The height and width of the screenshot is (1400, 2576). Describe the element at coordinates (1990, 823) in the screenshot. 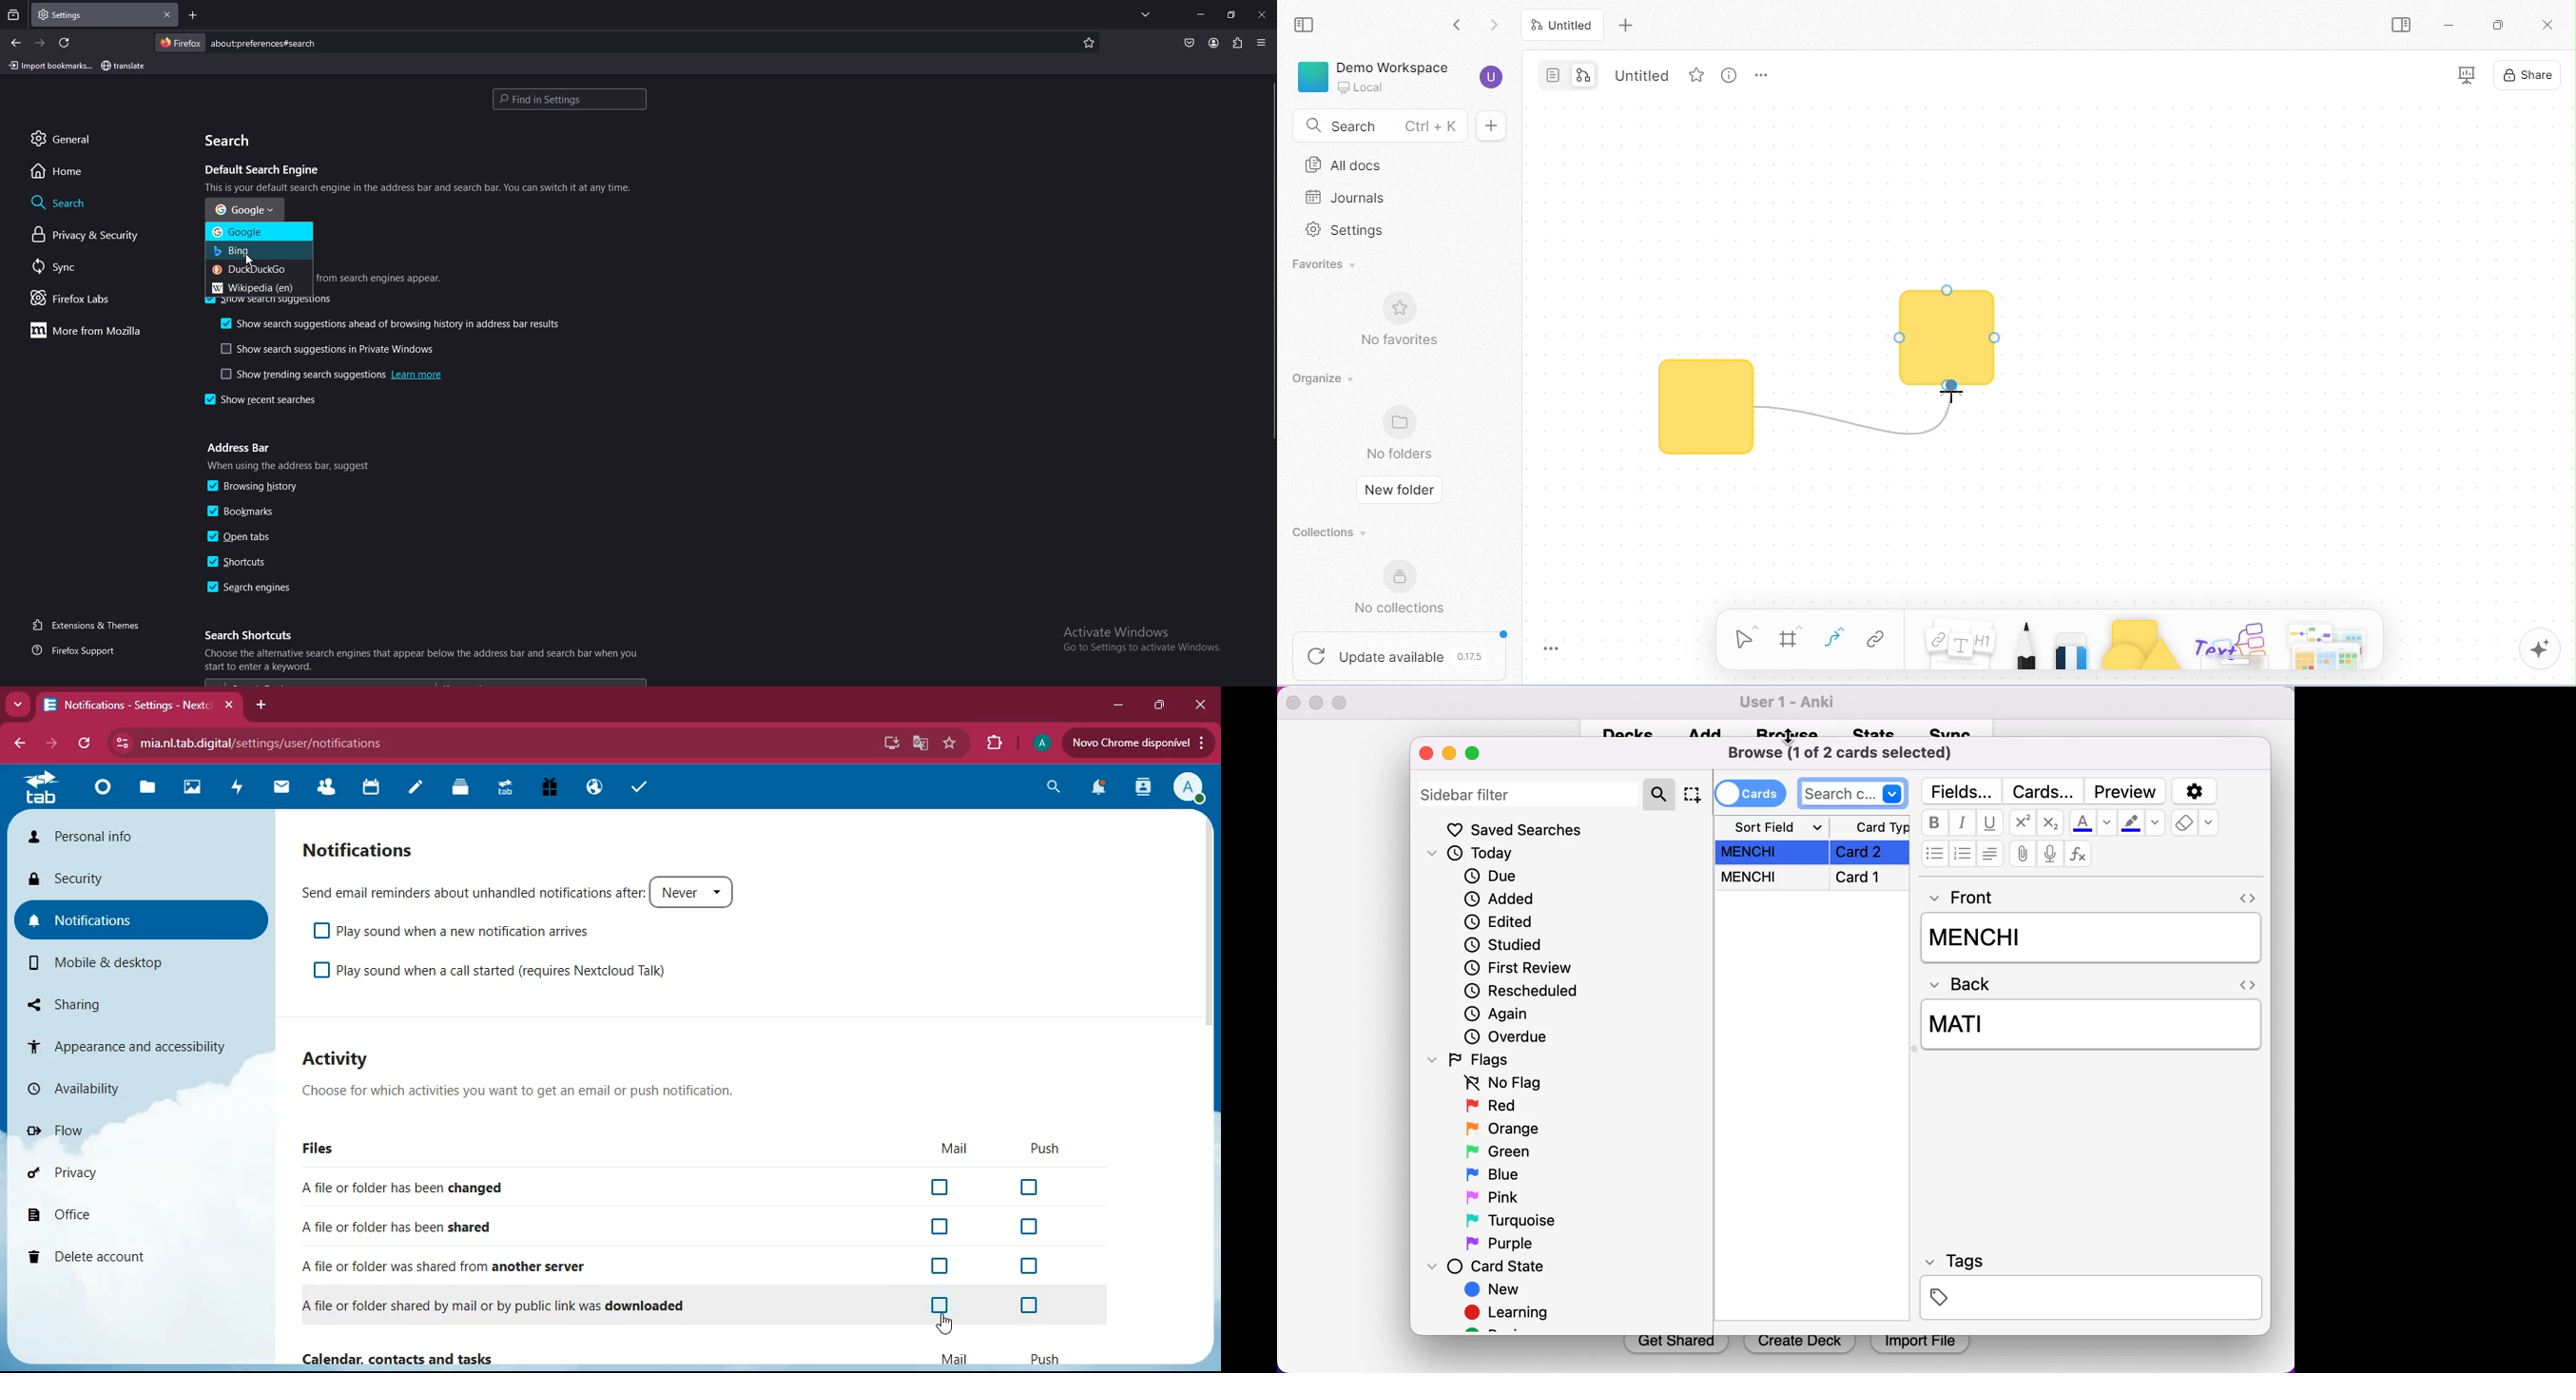

I see `underline text` at that location.